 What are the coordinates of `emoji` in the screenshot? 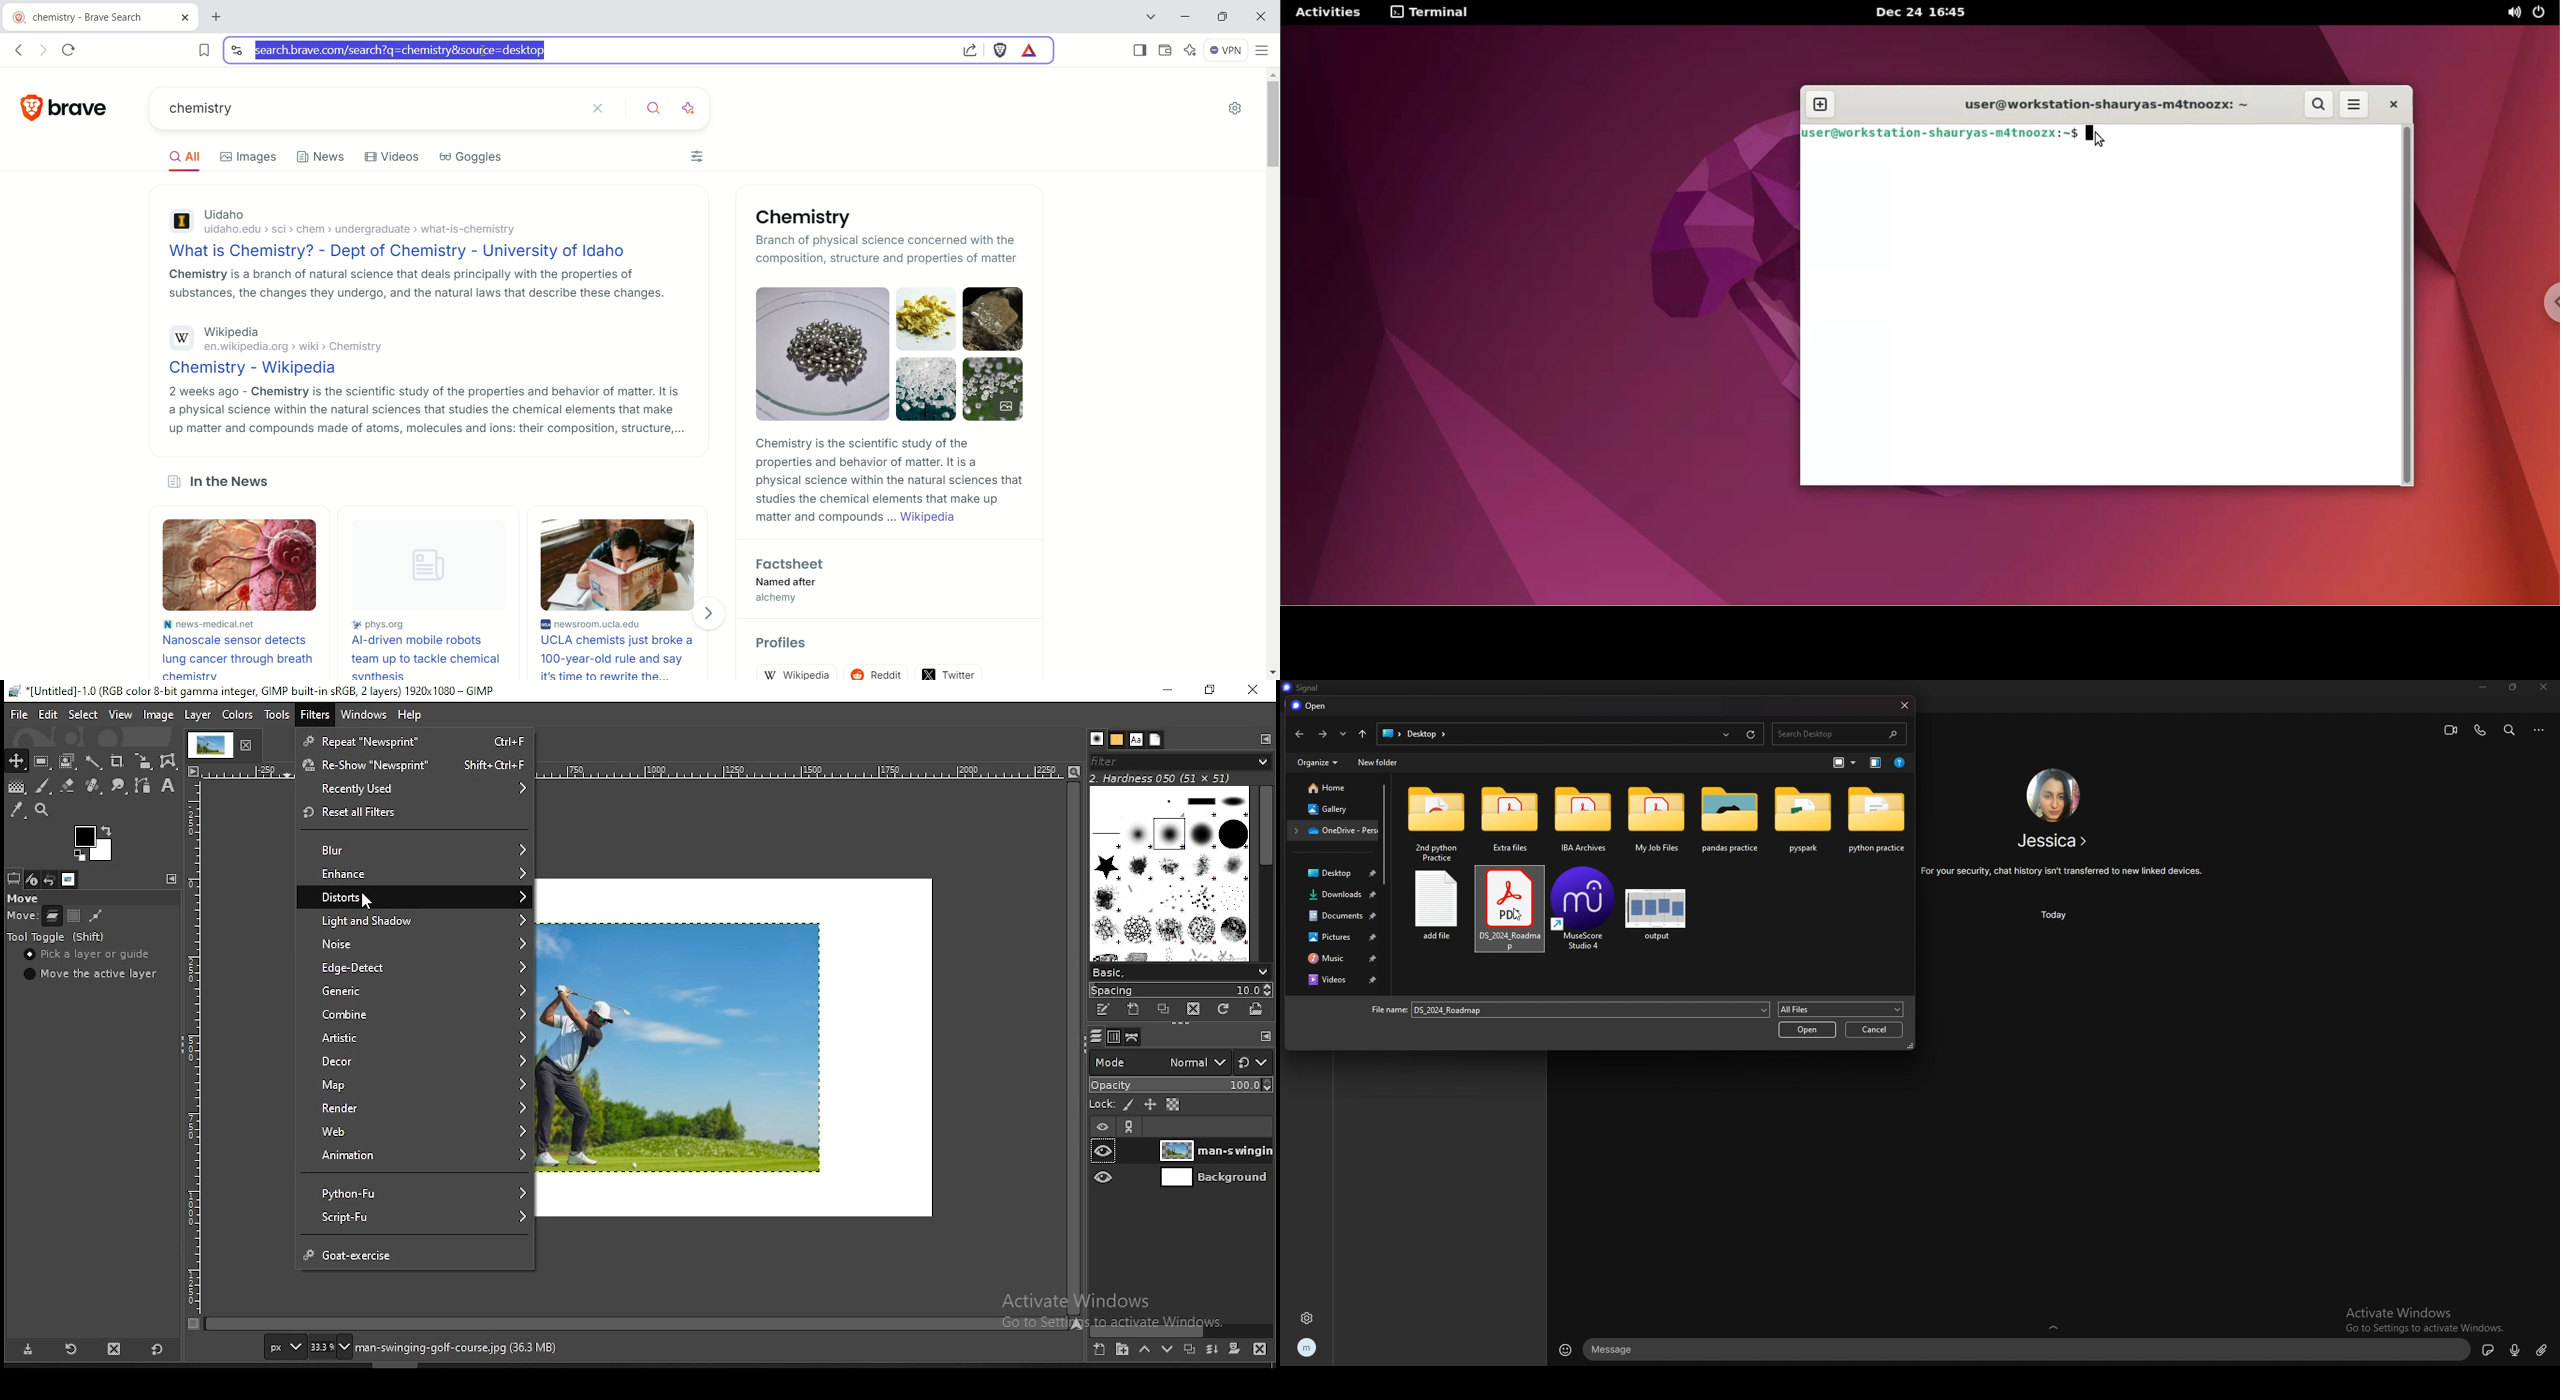 It's located at (1567, 1349).